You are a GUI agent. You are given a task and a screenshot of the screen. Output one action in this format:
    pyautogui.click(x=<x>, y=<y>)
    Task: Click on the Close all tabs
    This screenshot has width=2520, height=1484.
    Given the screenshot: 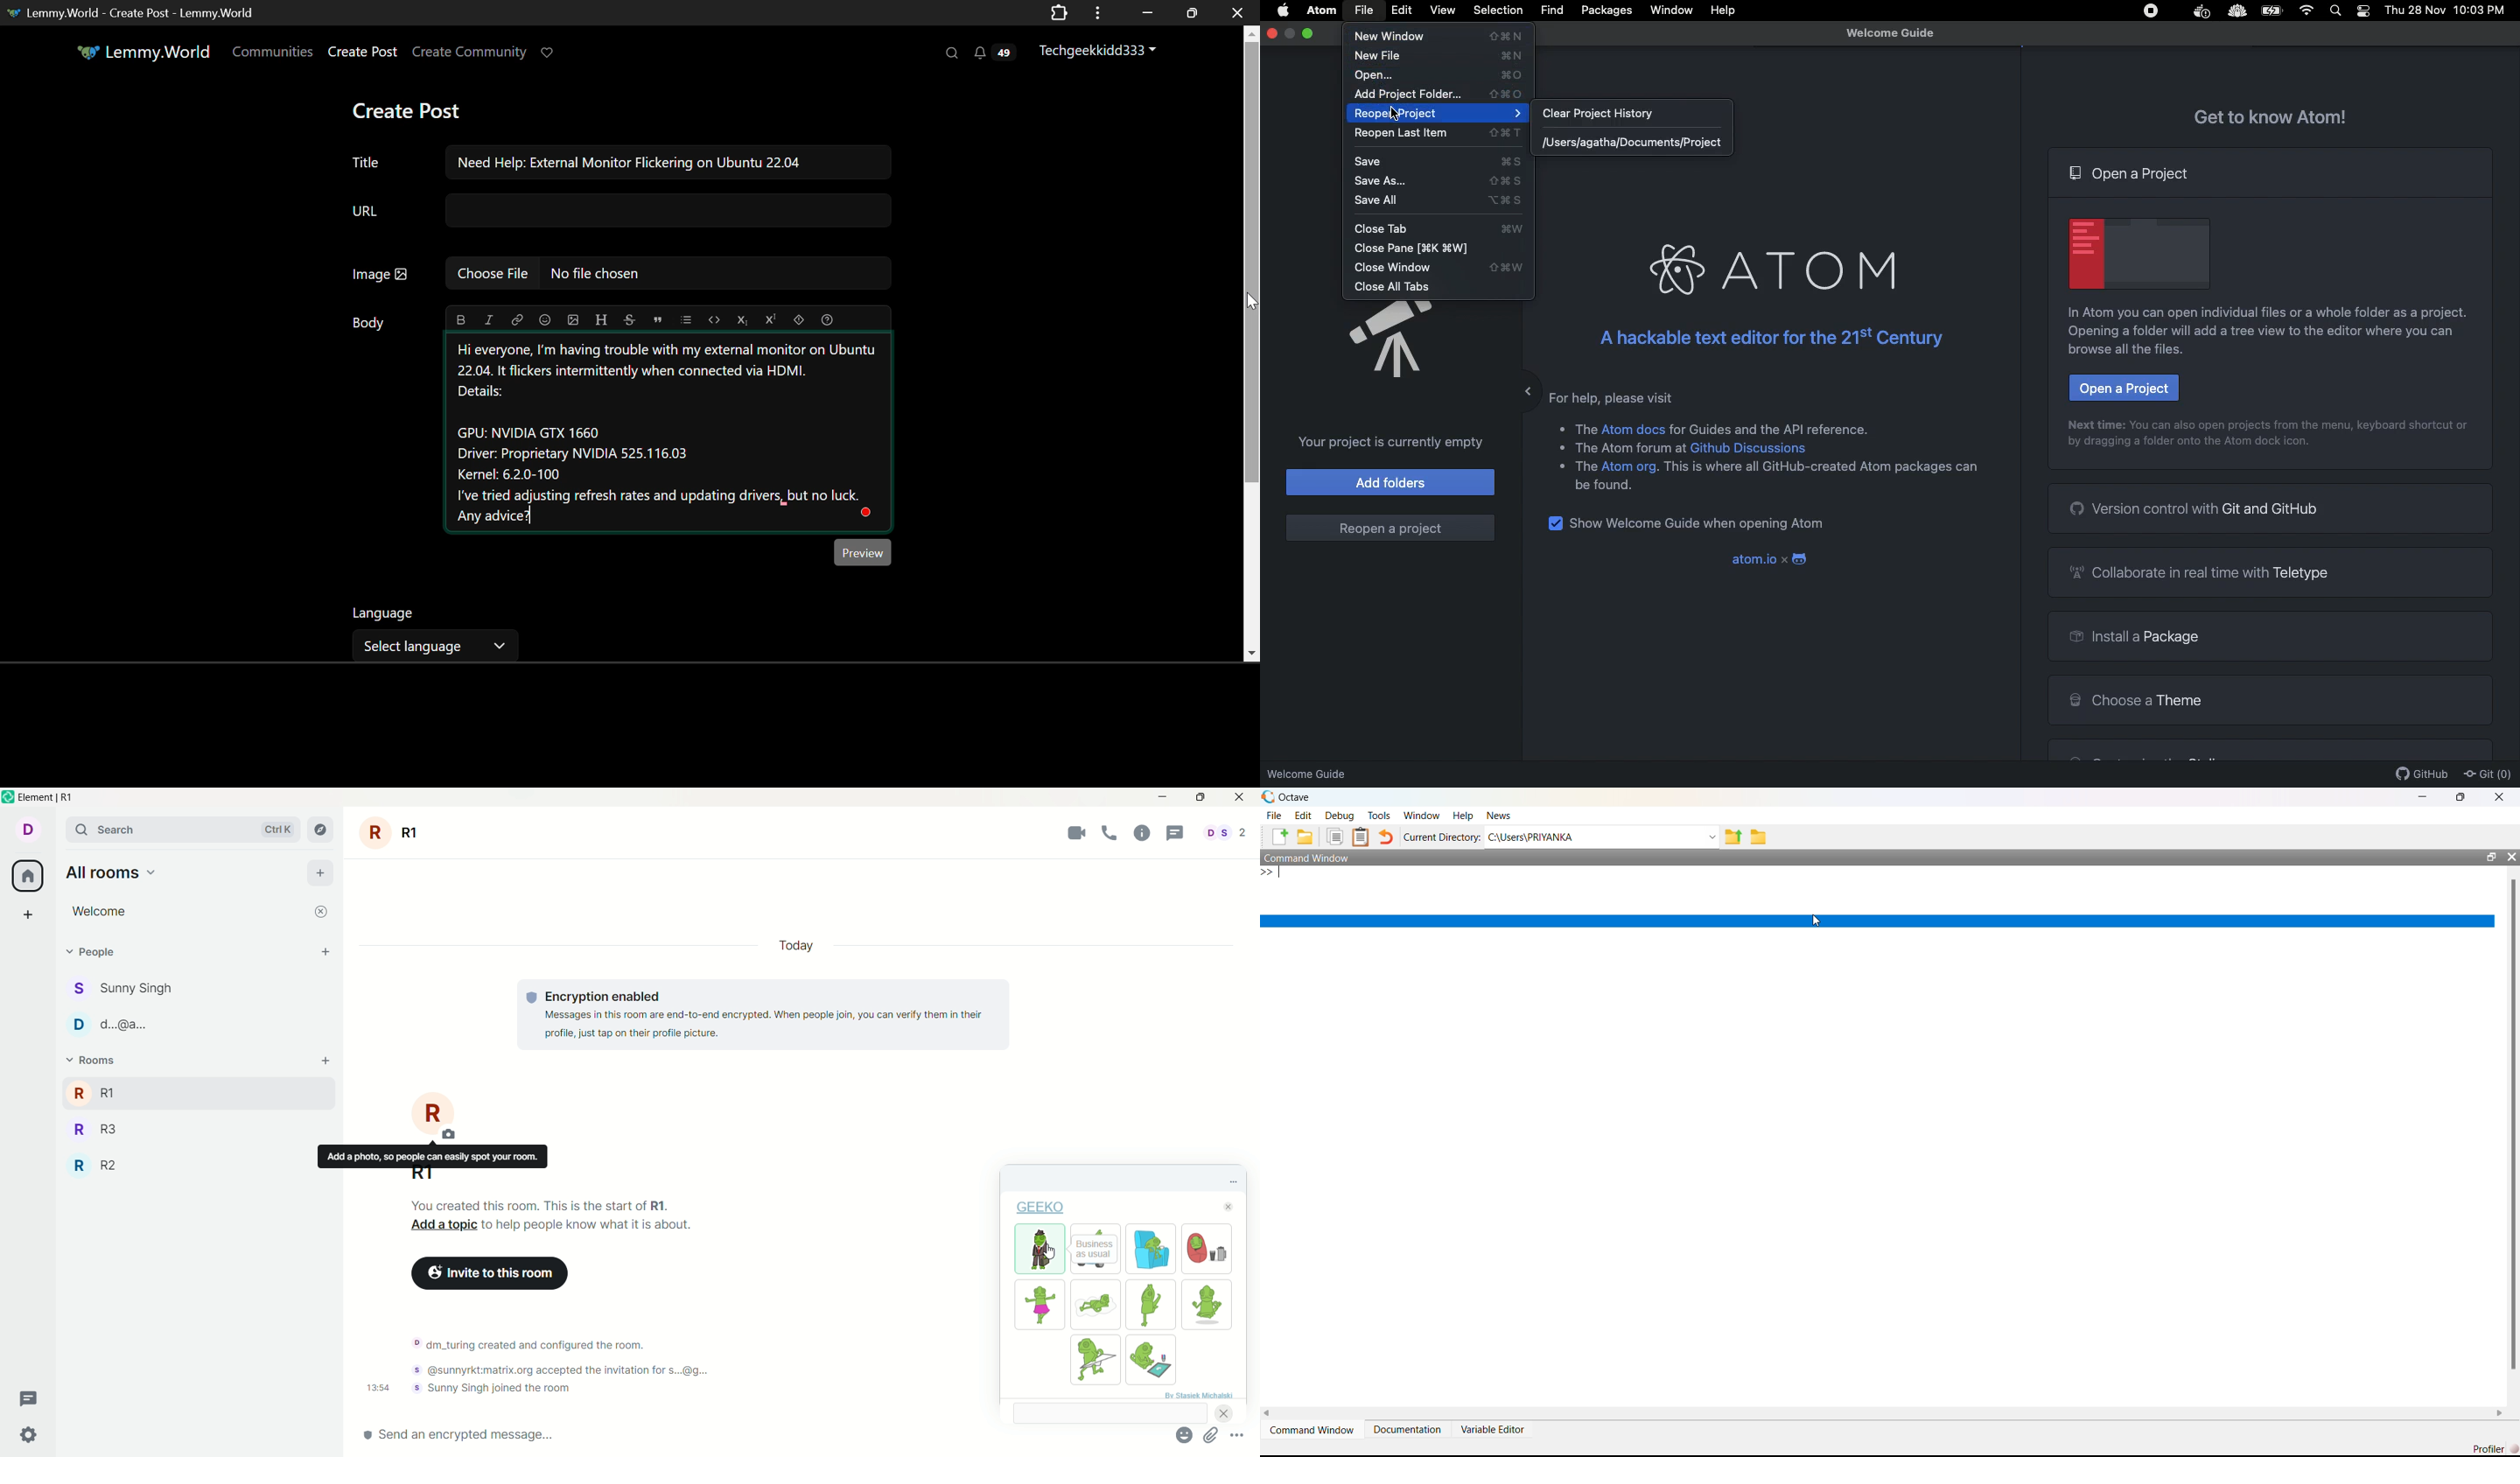 What is the action you would take?
    pyautogui.click(x=1395, y=287)
    